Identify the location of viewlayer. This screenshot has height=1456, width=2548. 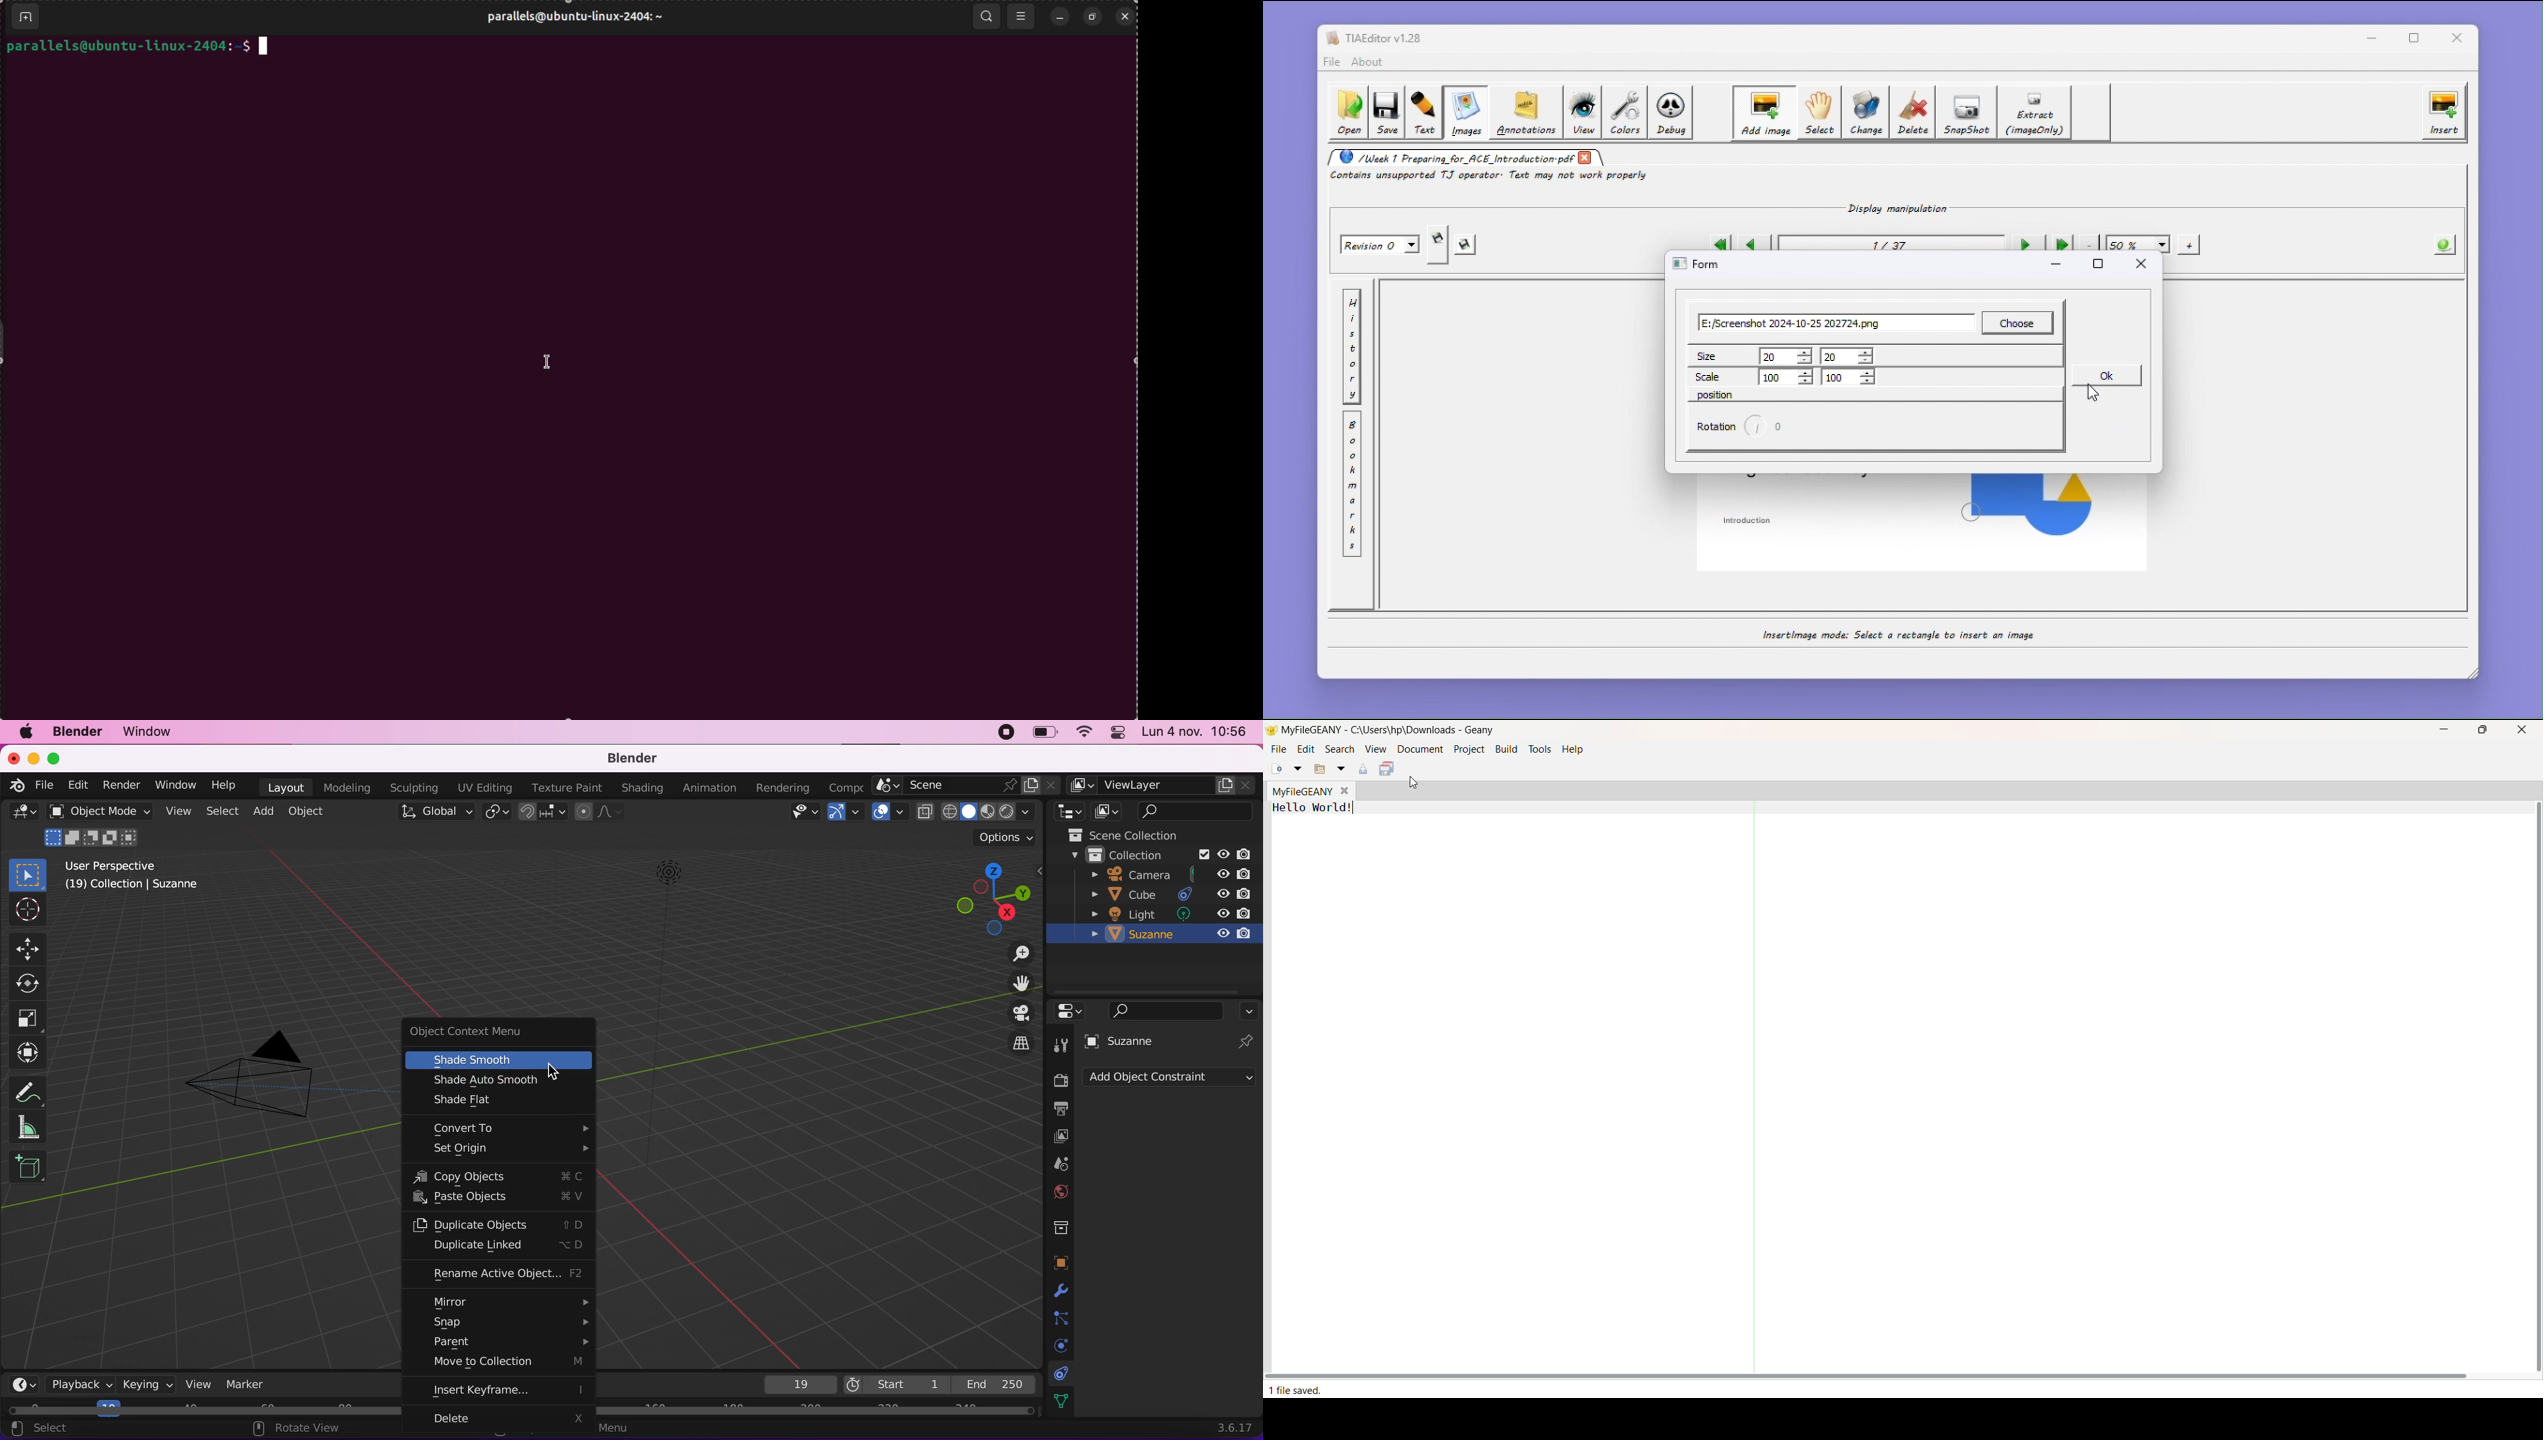
(1157, 786).